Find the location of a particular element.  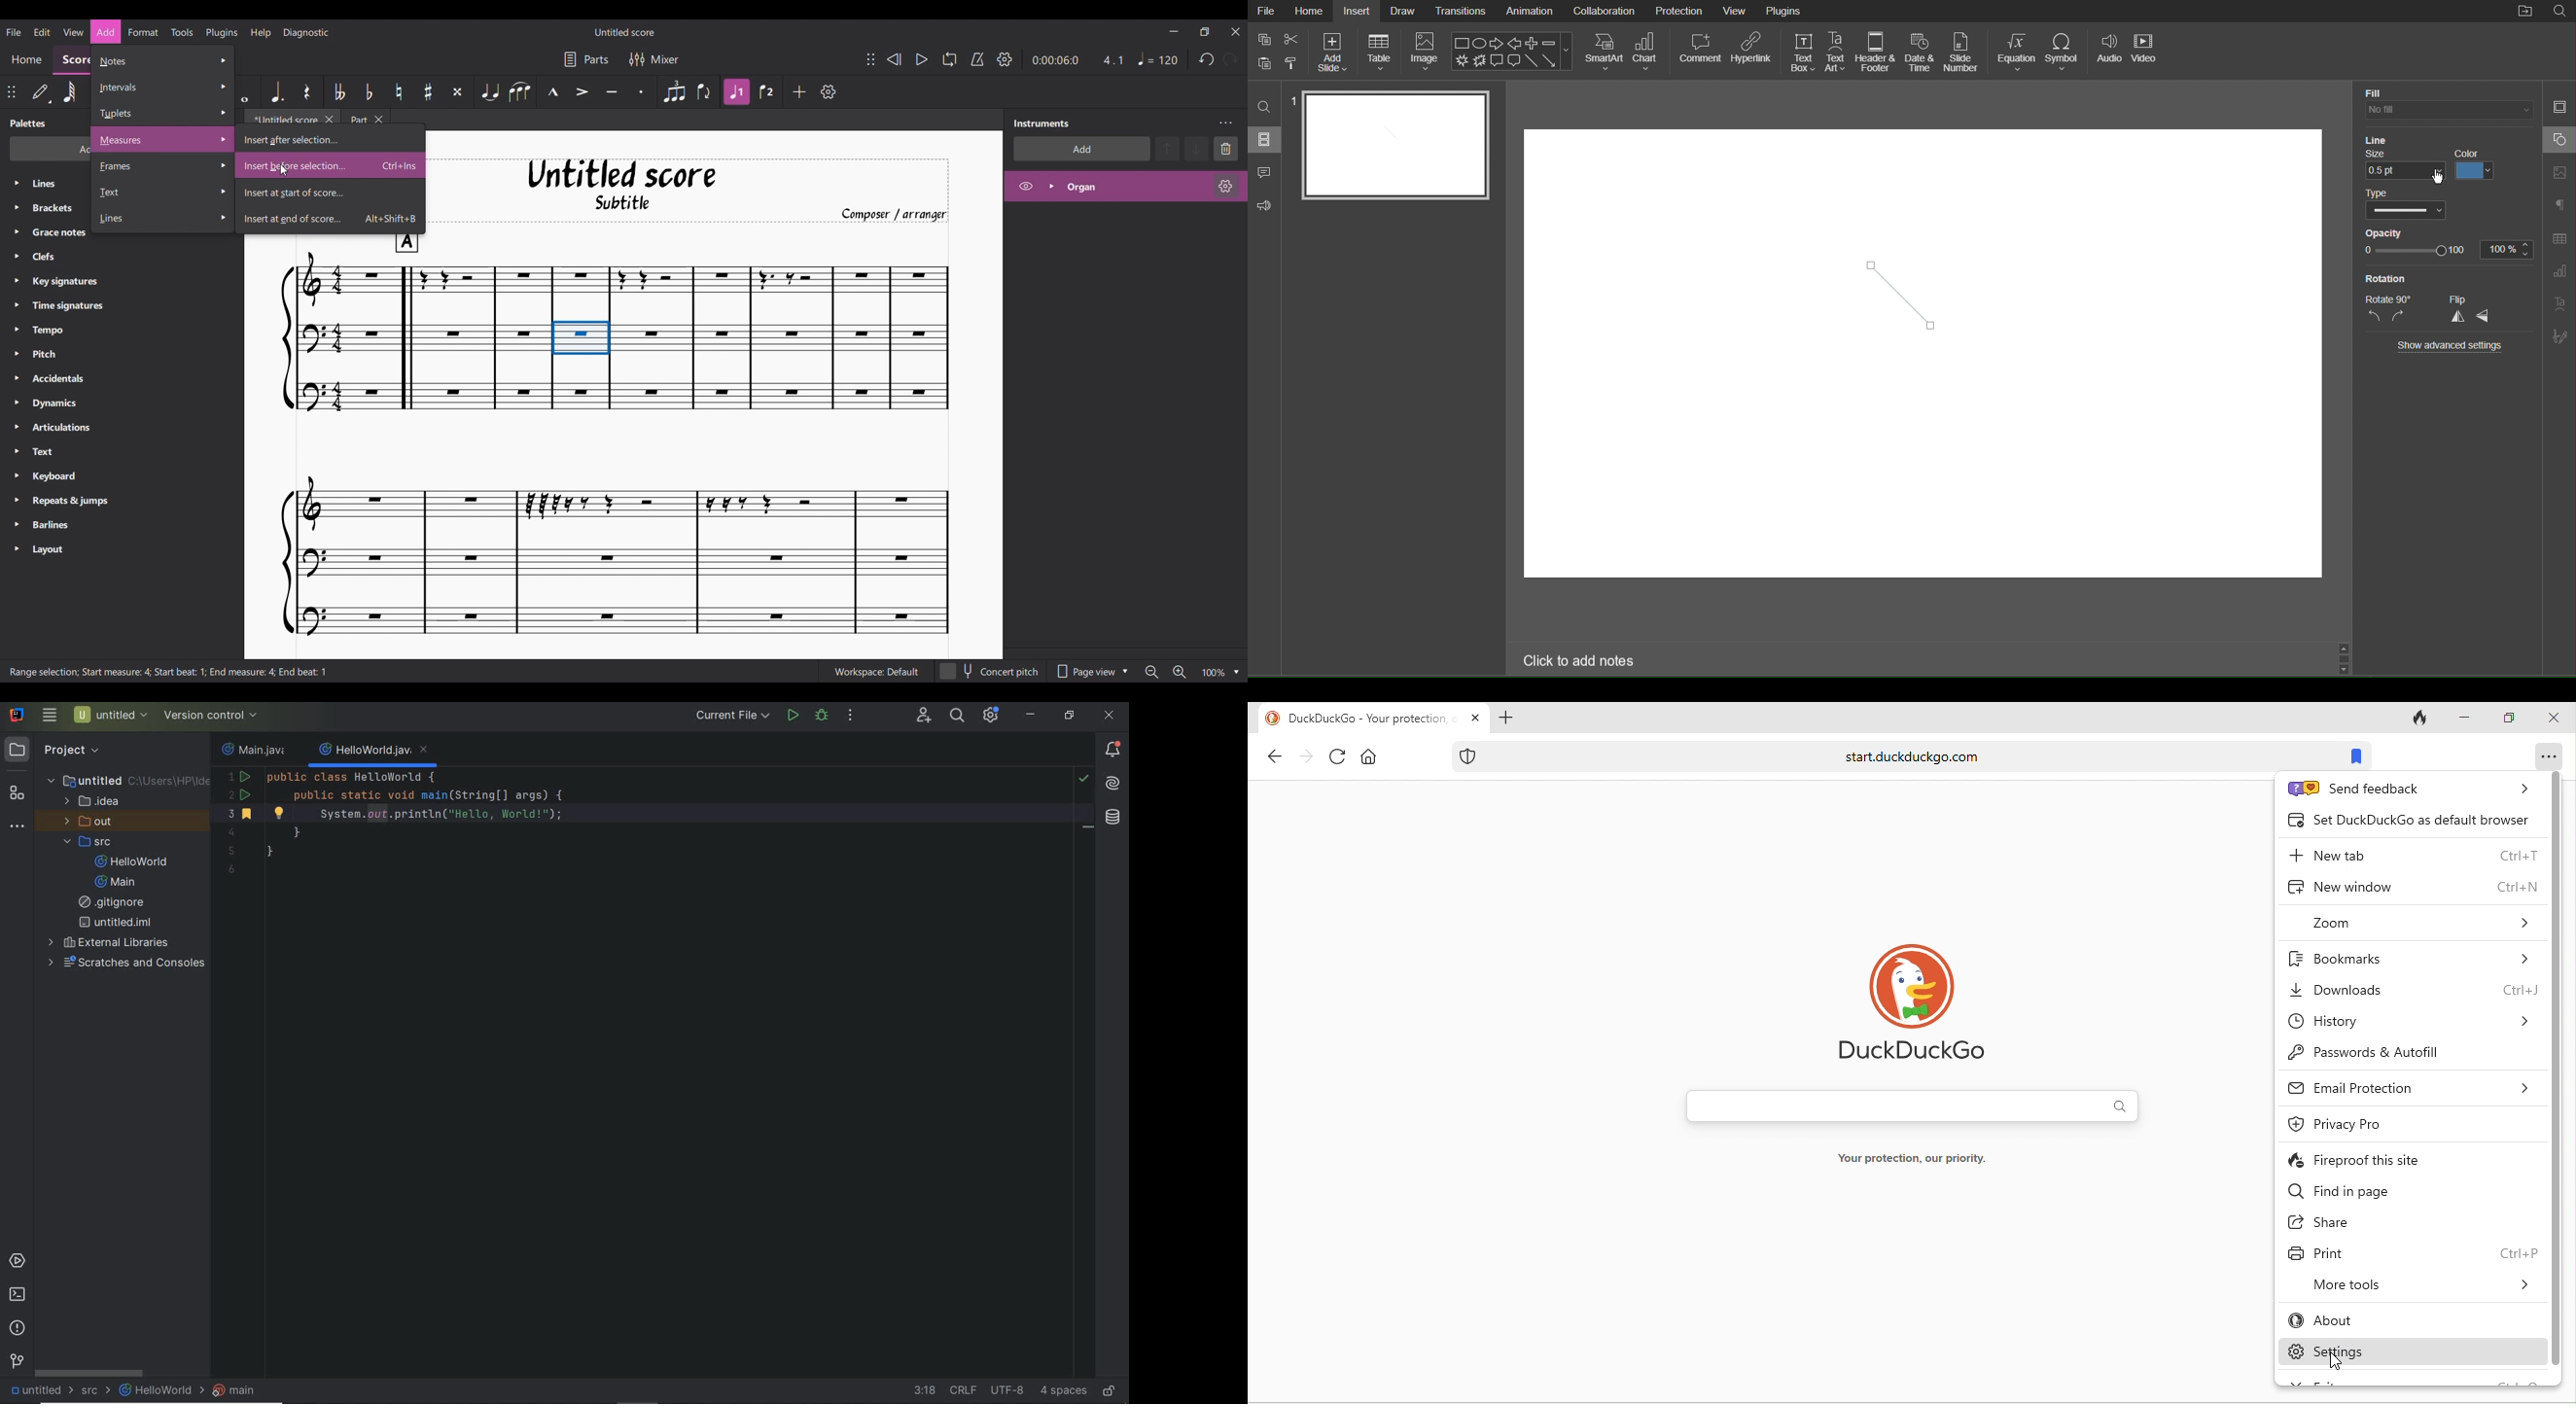

search bar is located at coordinates (1914, 1106).